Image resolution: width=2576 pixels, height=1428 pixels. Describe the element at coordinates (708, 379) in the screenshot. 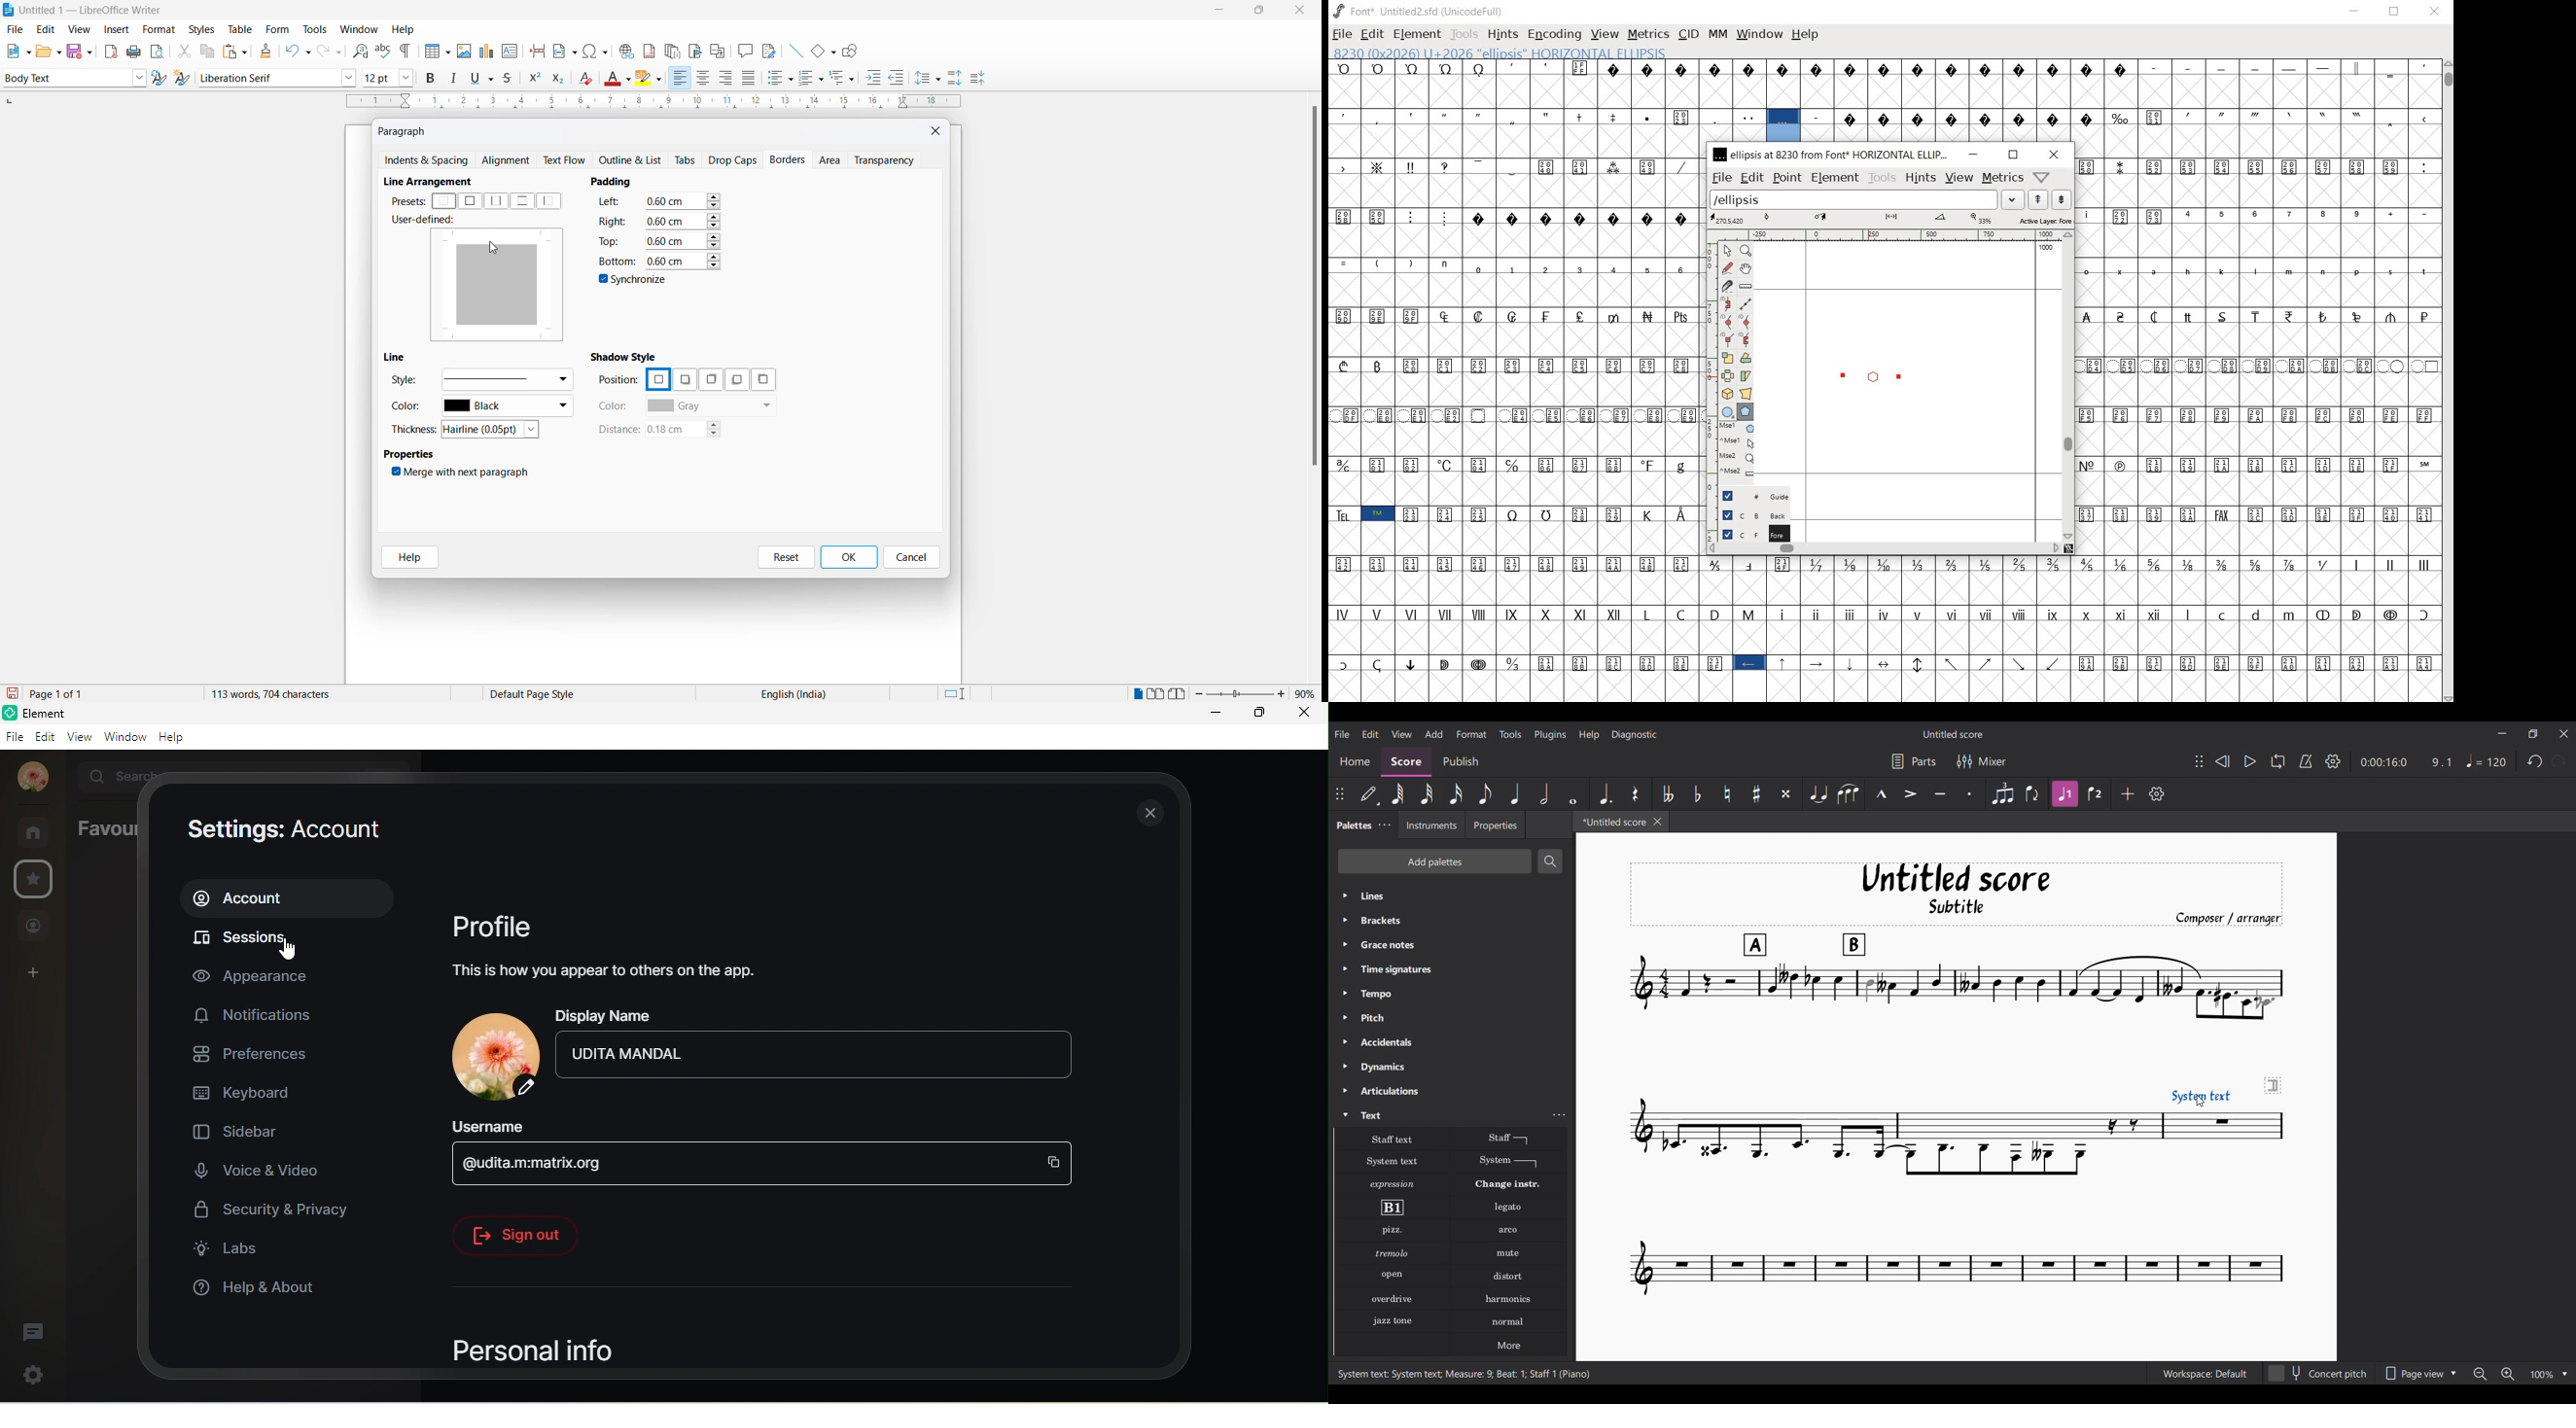

I see `position options` at that location.